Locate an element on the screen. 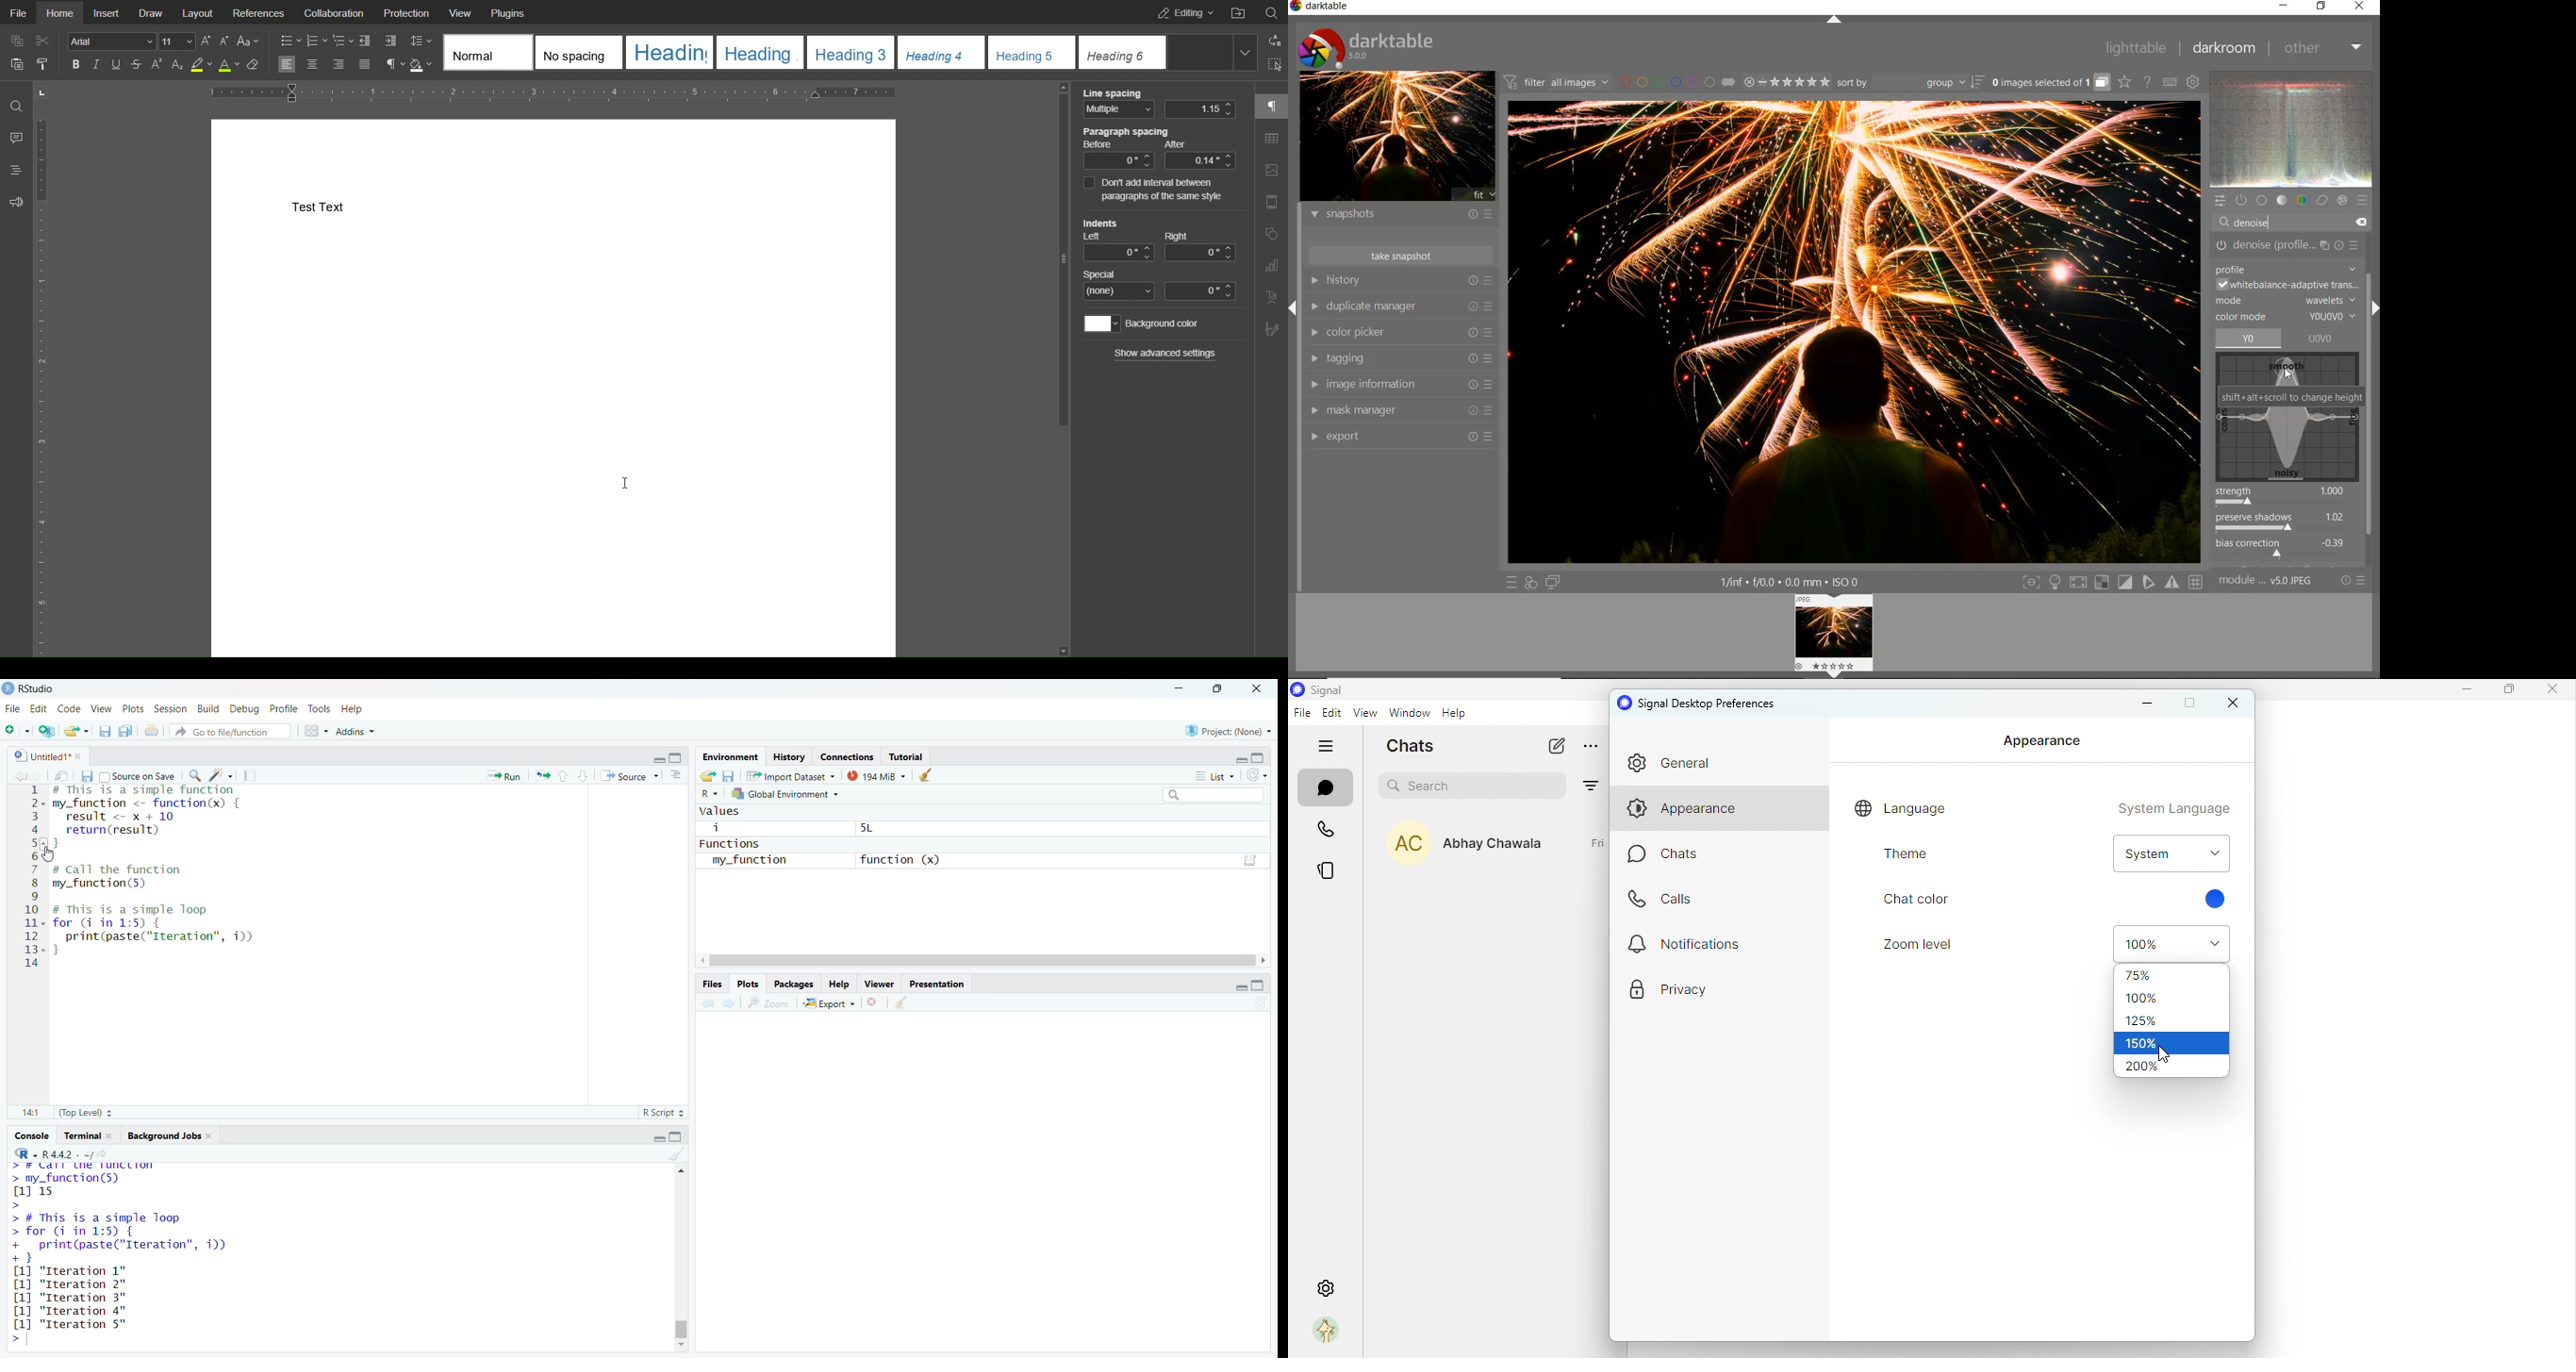 This screenshot has height=1372, width=2576. environment is located at coordinates (732, 757).